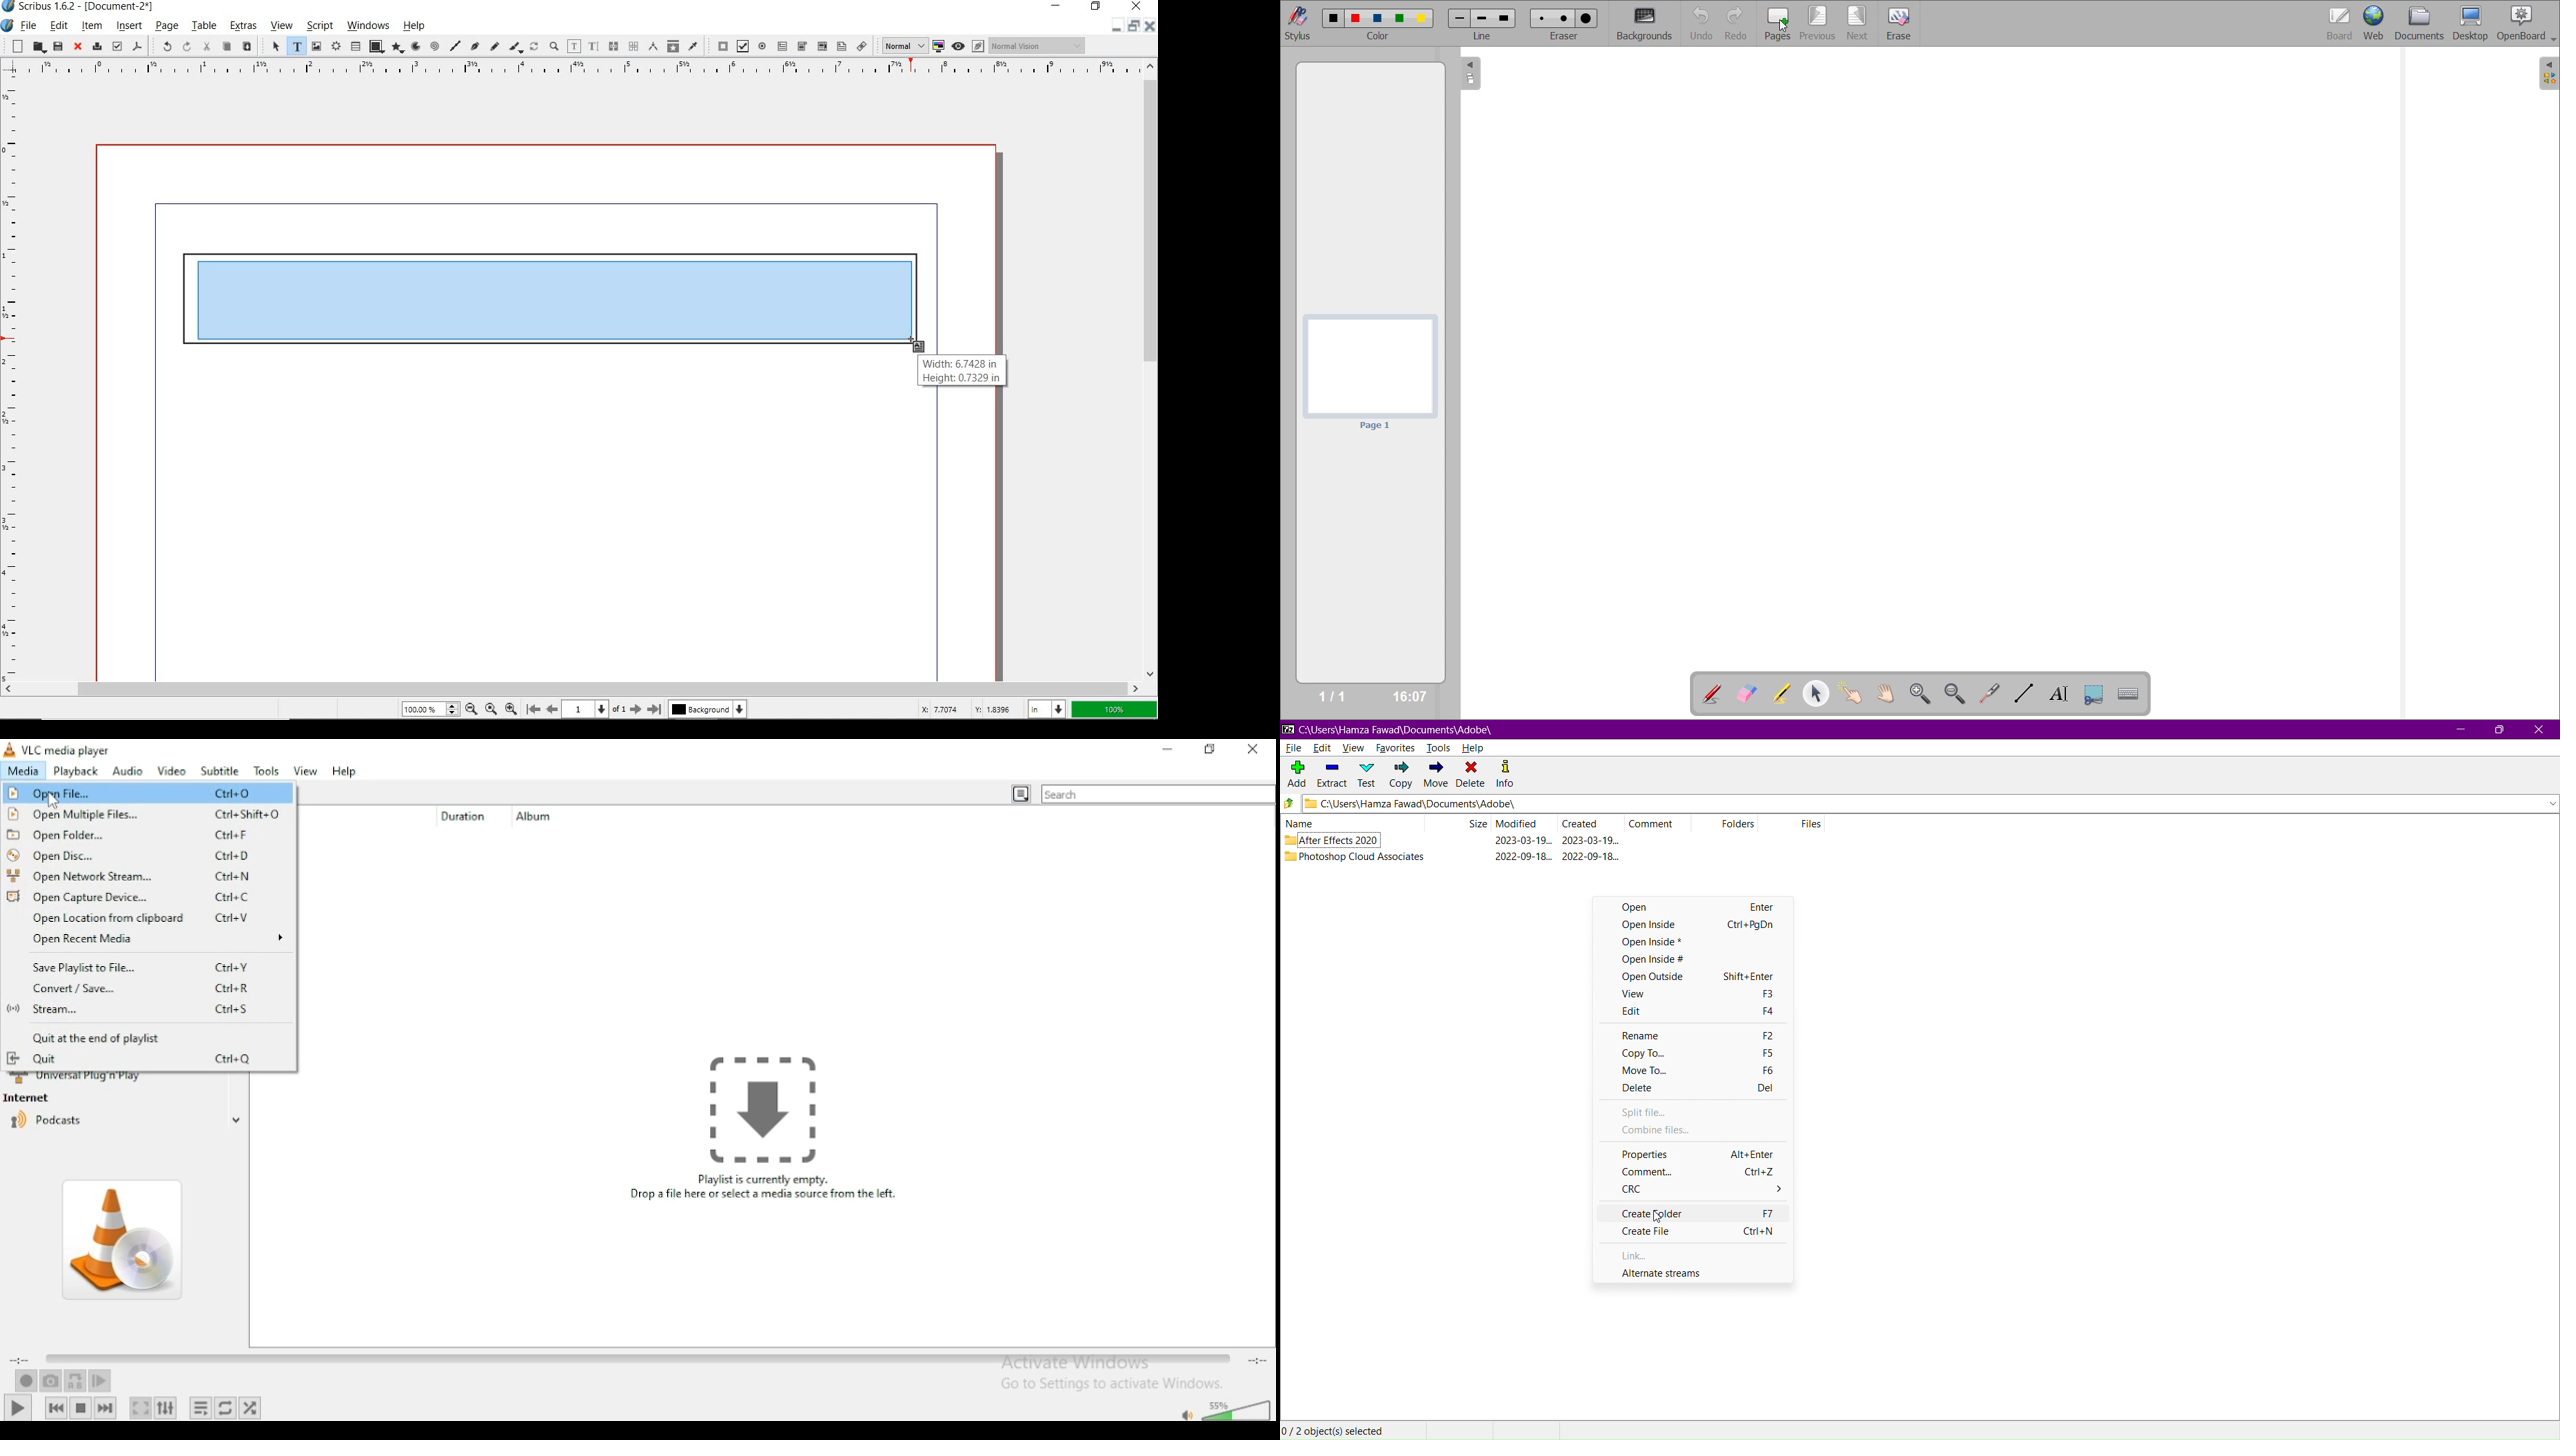 This screenshot has width=2576, height=1456. Describe the element at coordinates (492, 709) in the screenshot. I see `zoom to` at that location.